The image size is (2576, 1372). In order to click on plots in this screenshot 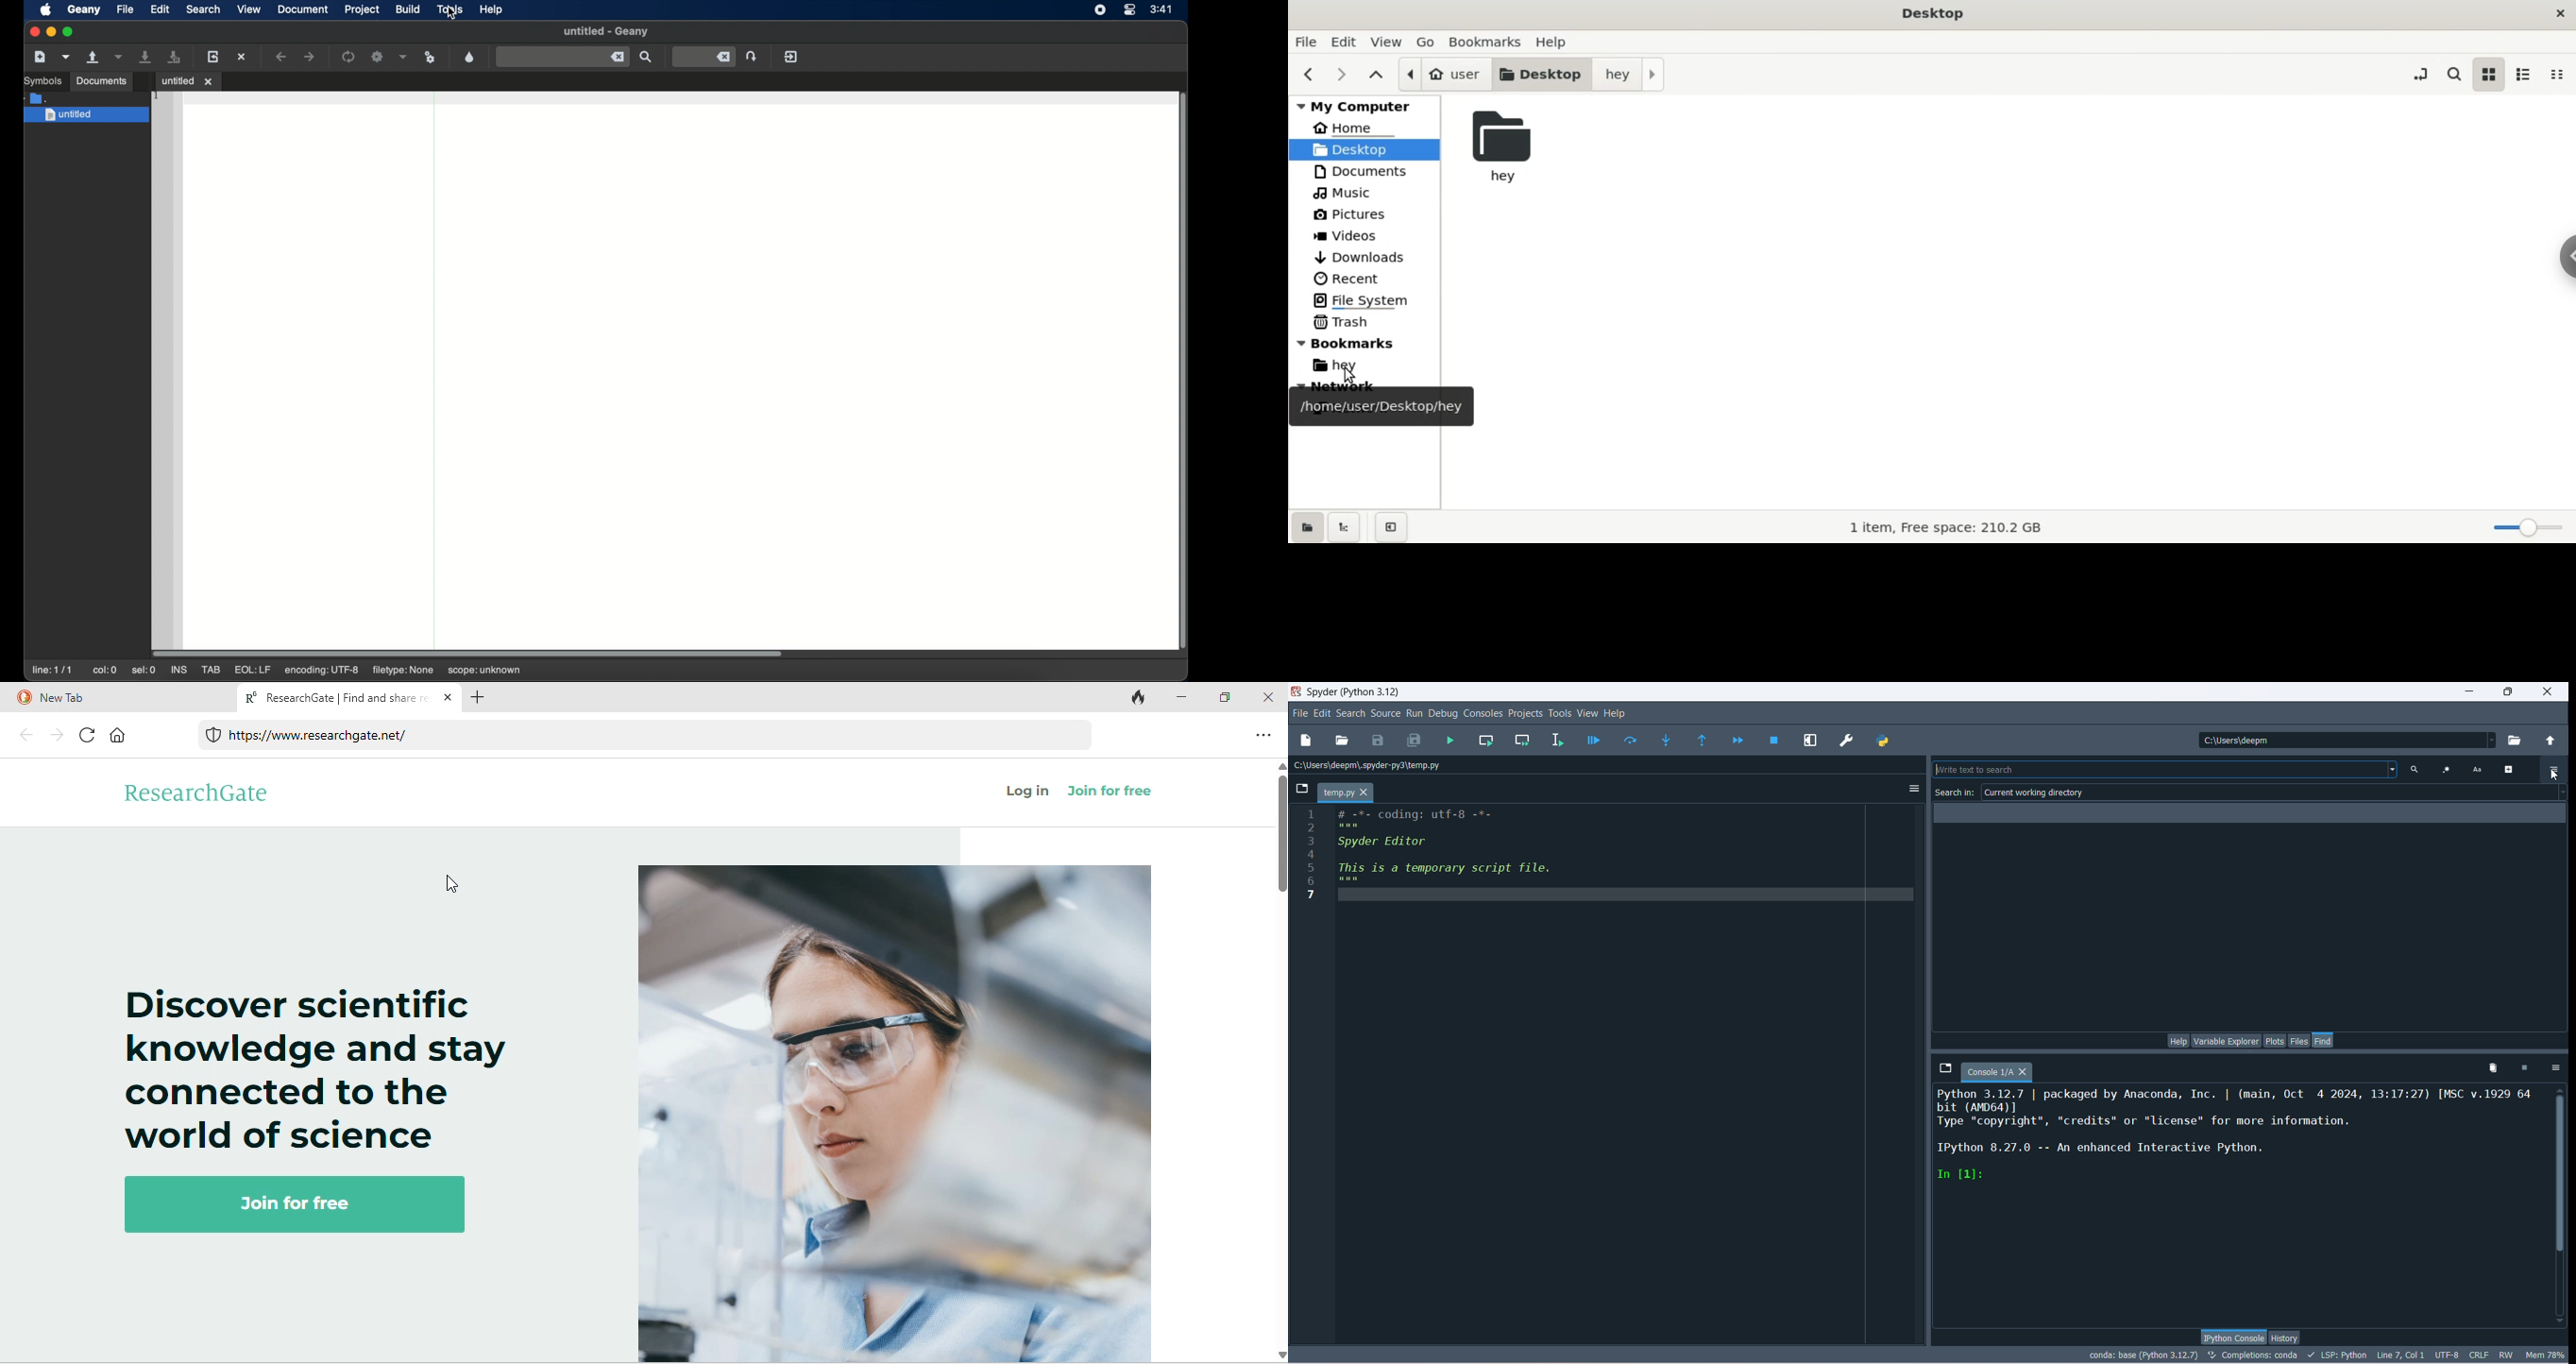, I will do `click(2275, 1040)`.